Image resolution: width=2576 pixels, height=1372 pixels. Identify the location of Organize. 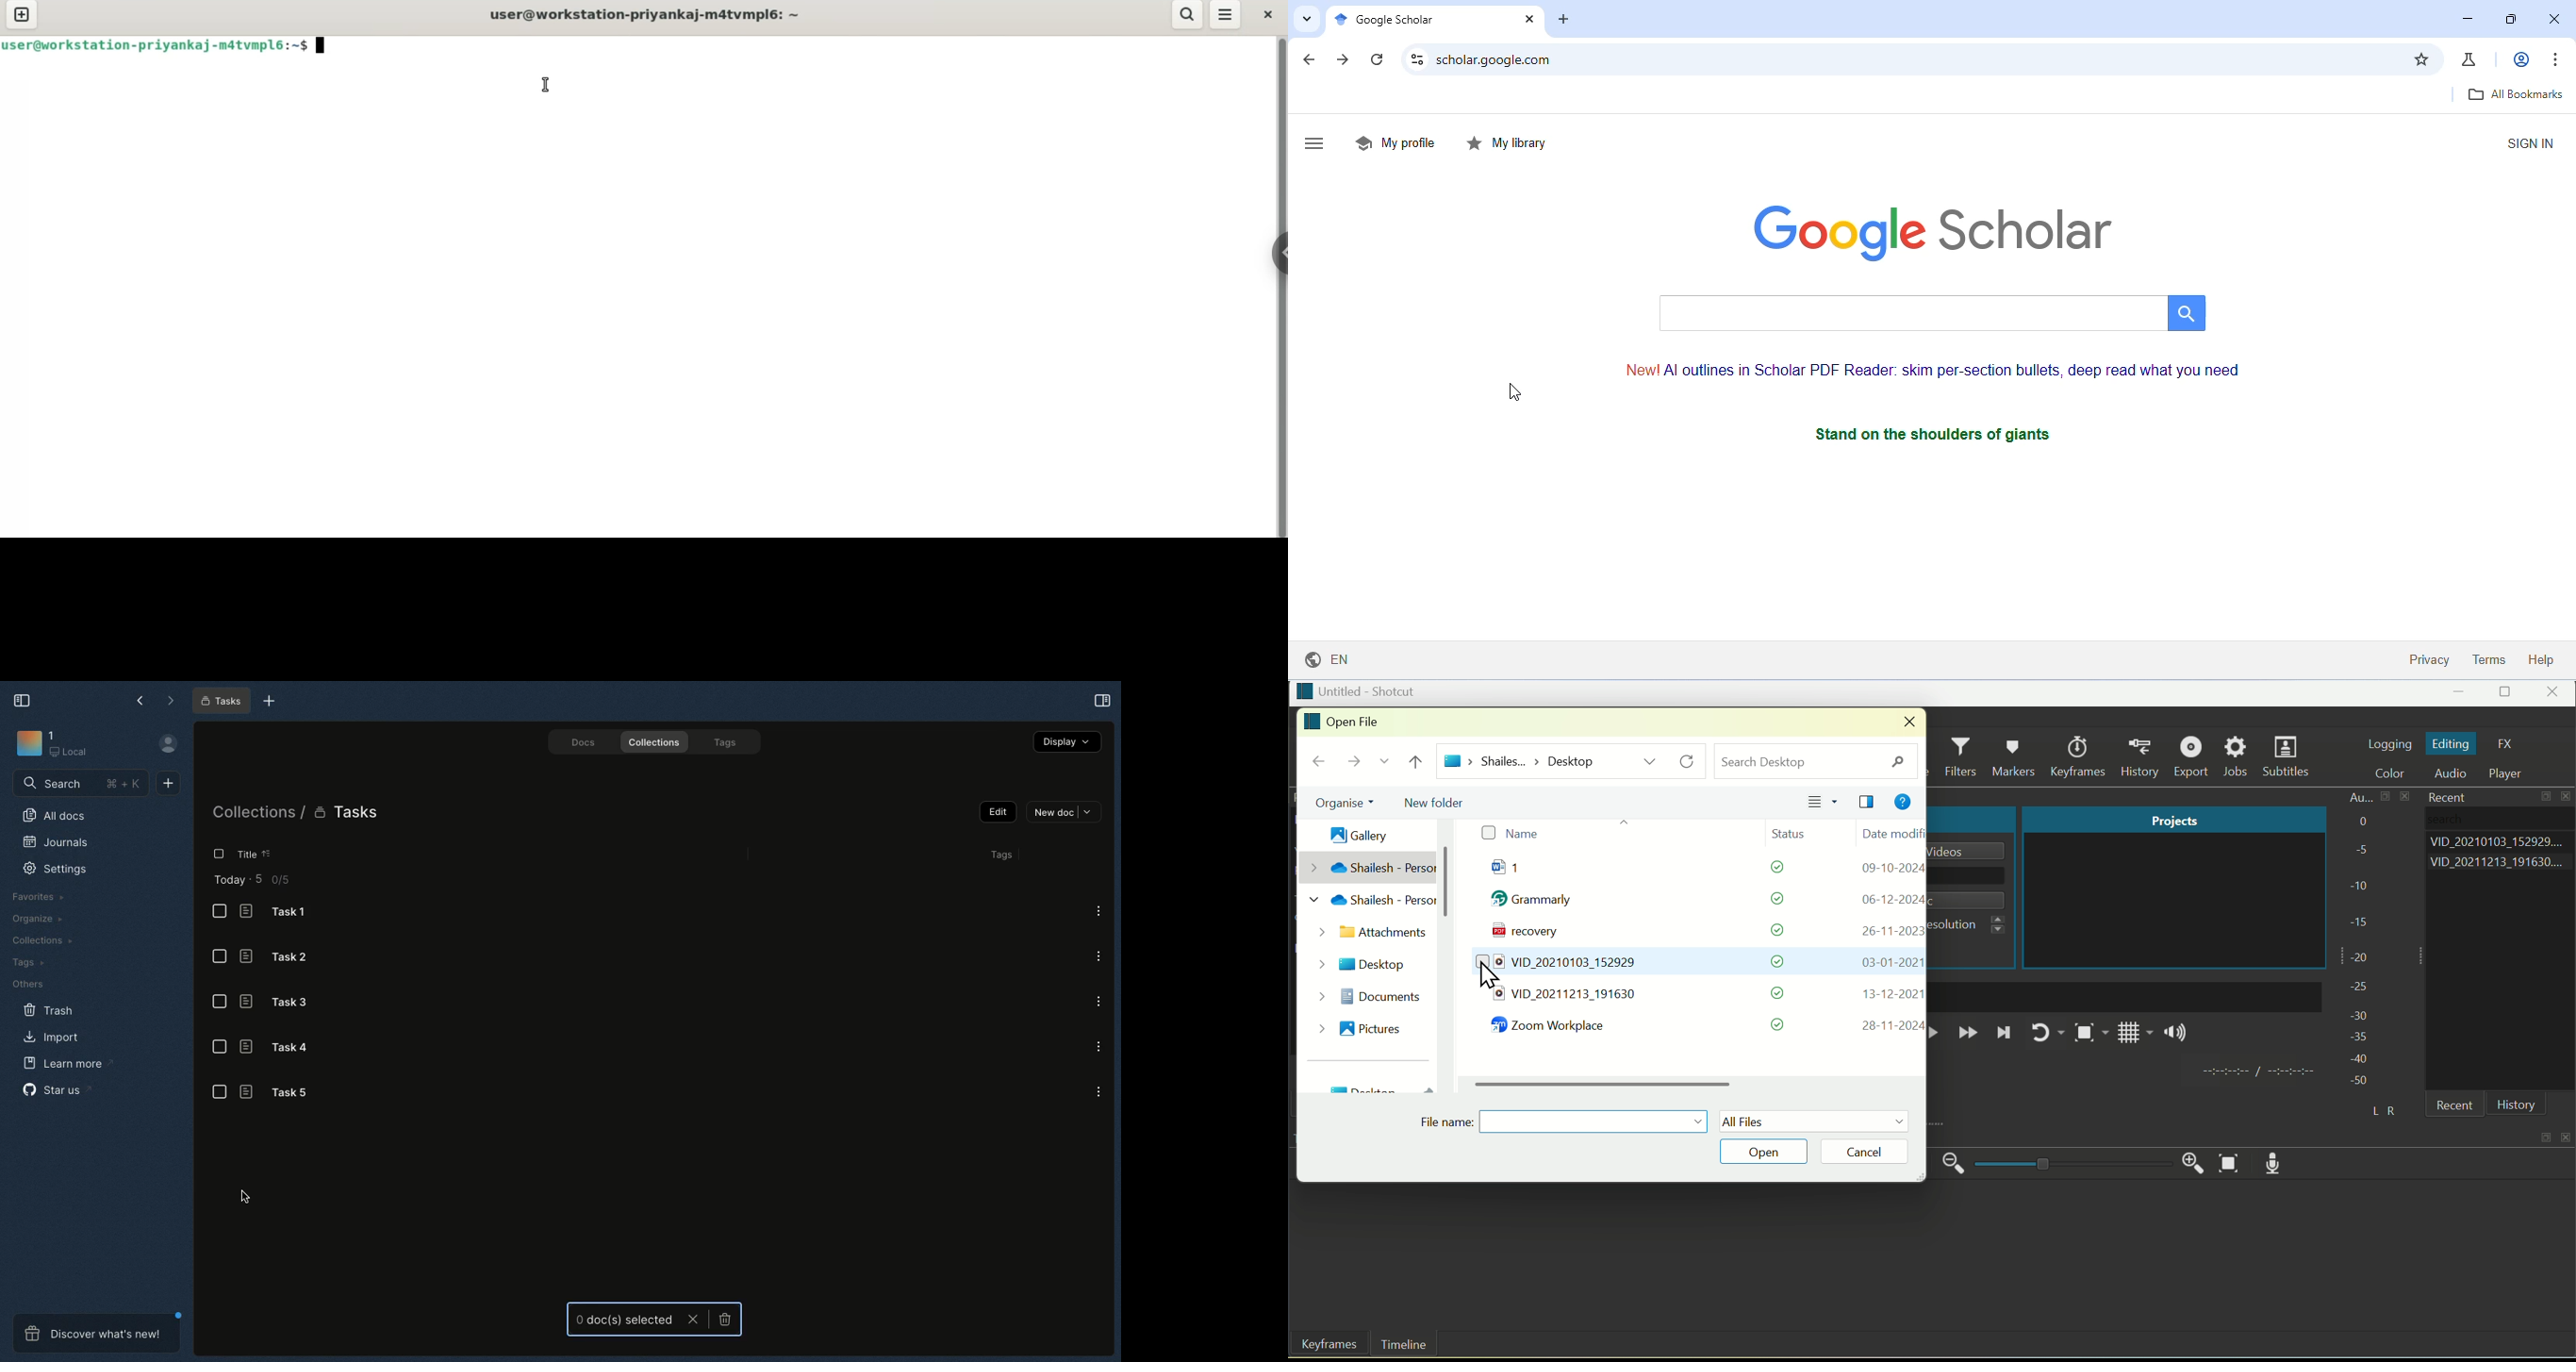
(37, 921).